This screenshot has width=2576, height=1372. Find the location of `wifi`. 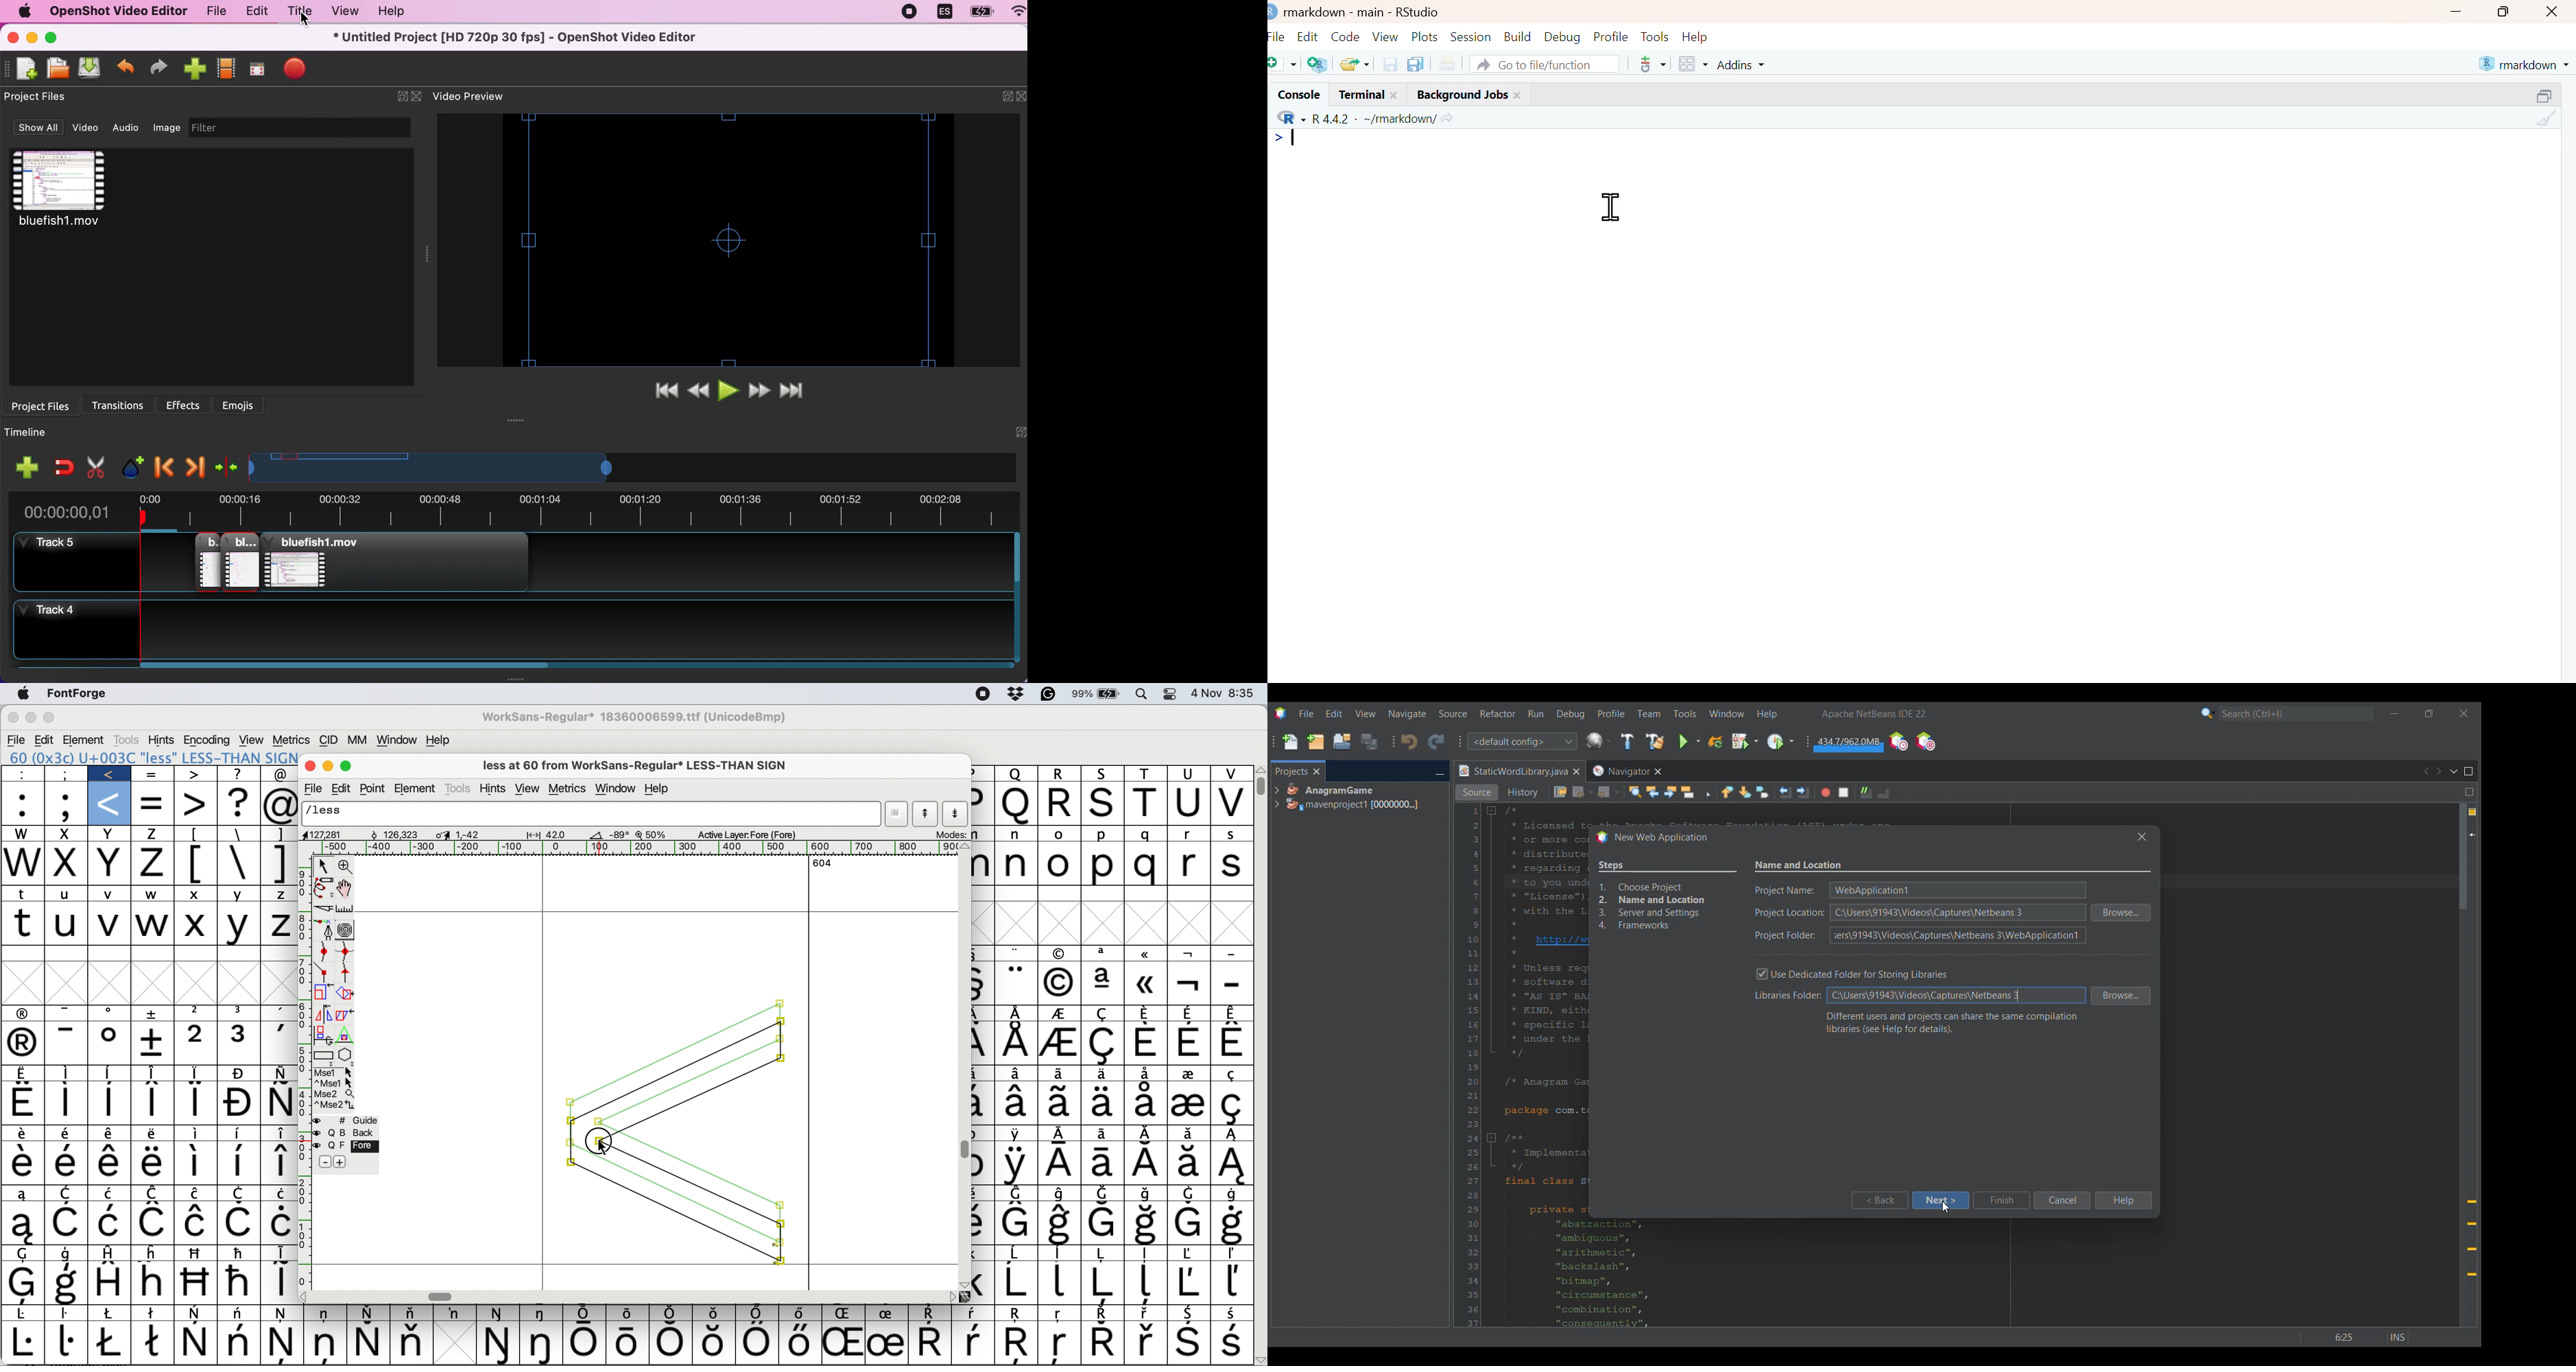

wifi is located at coordinates (1014, 13).